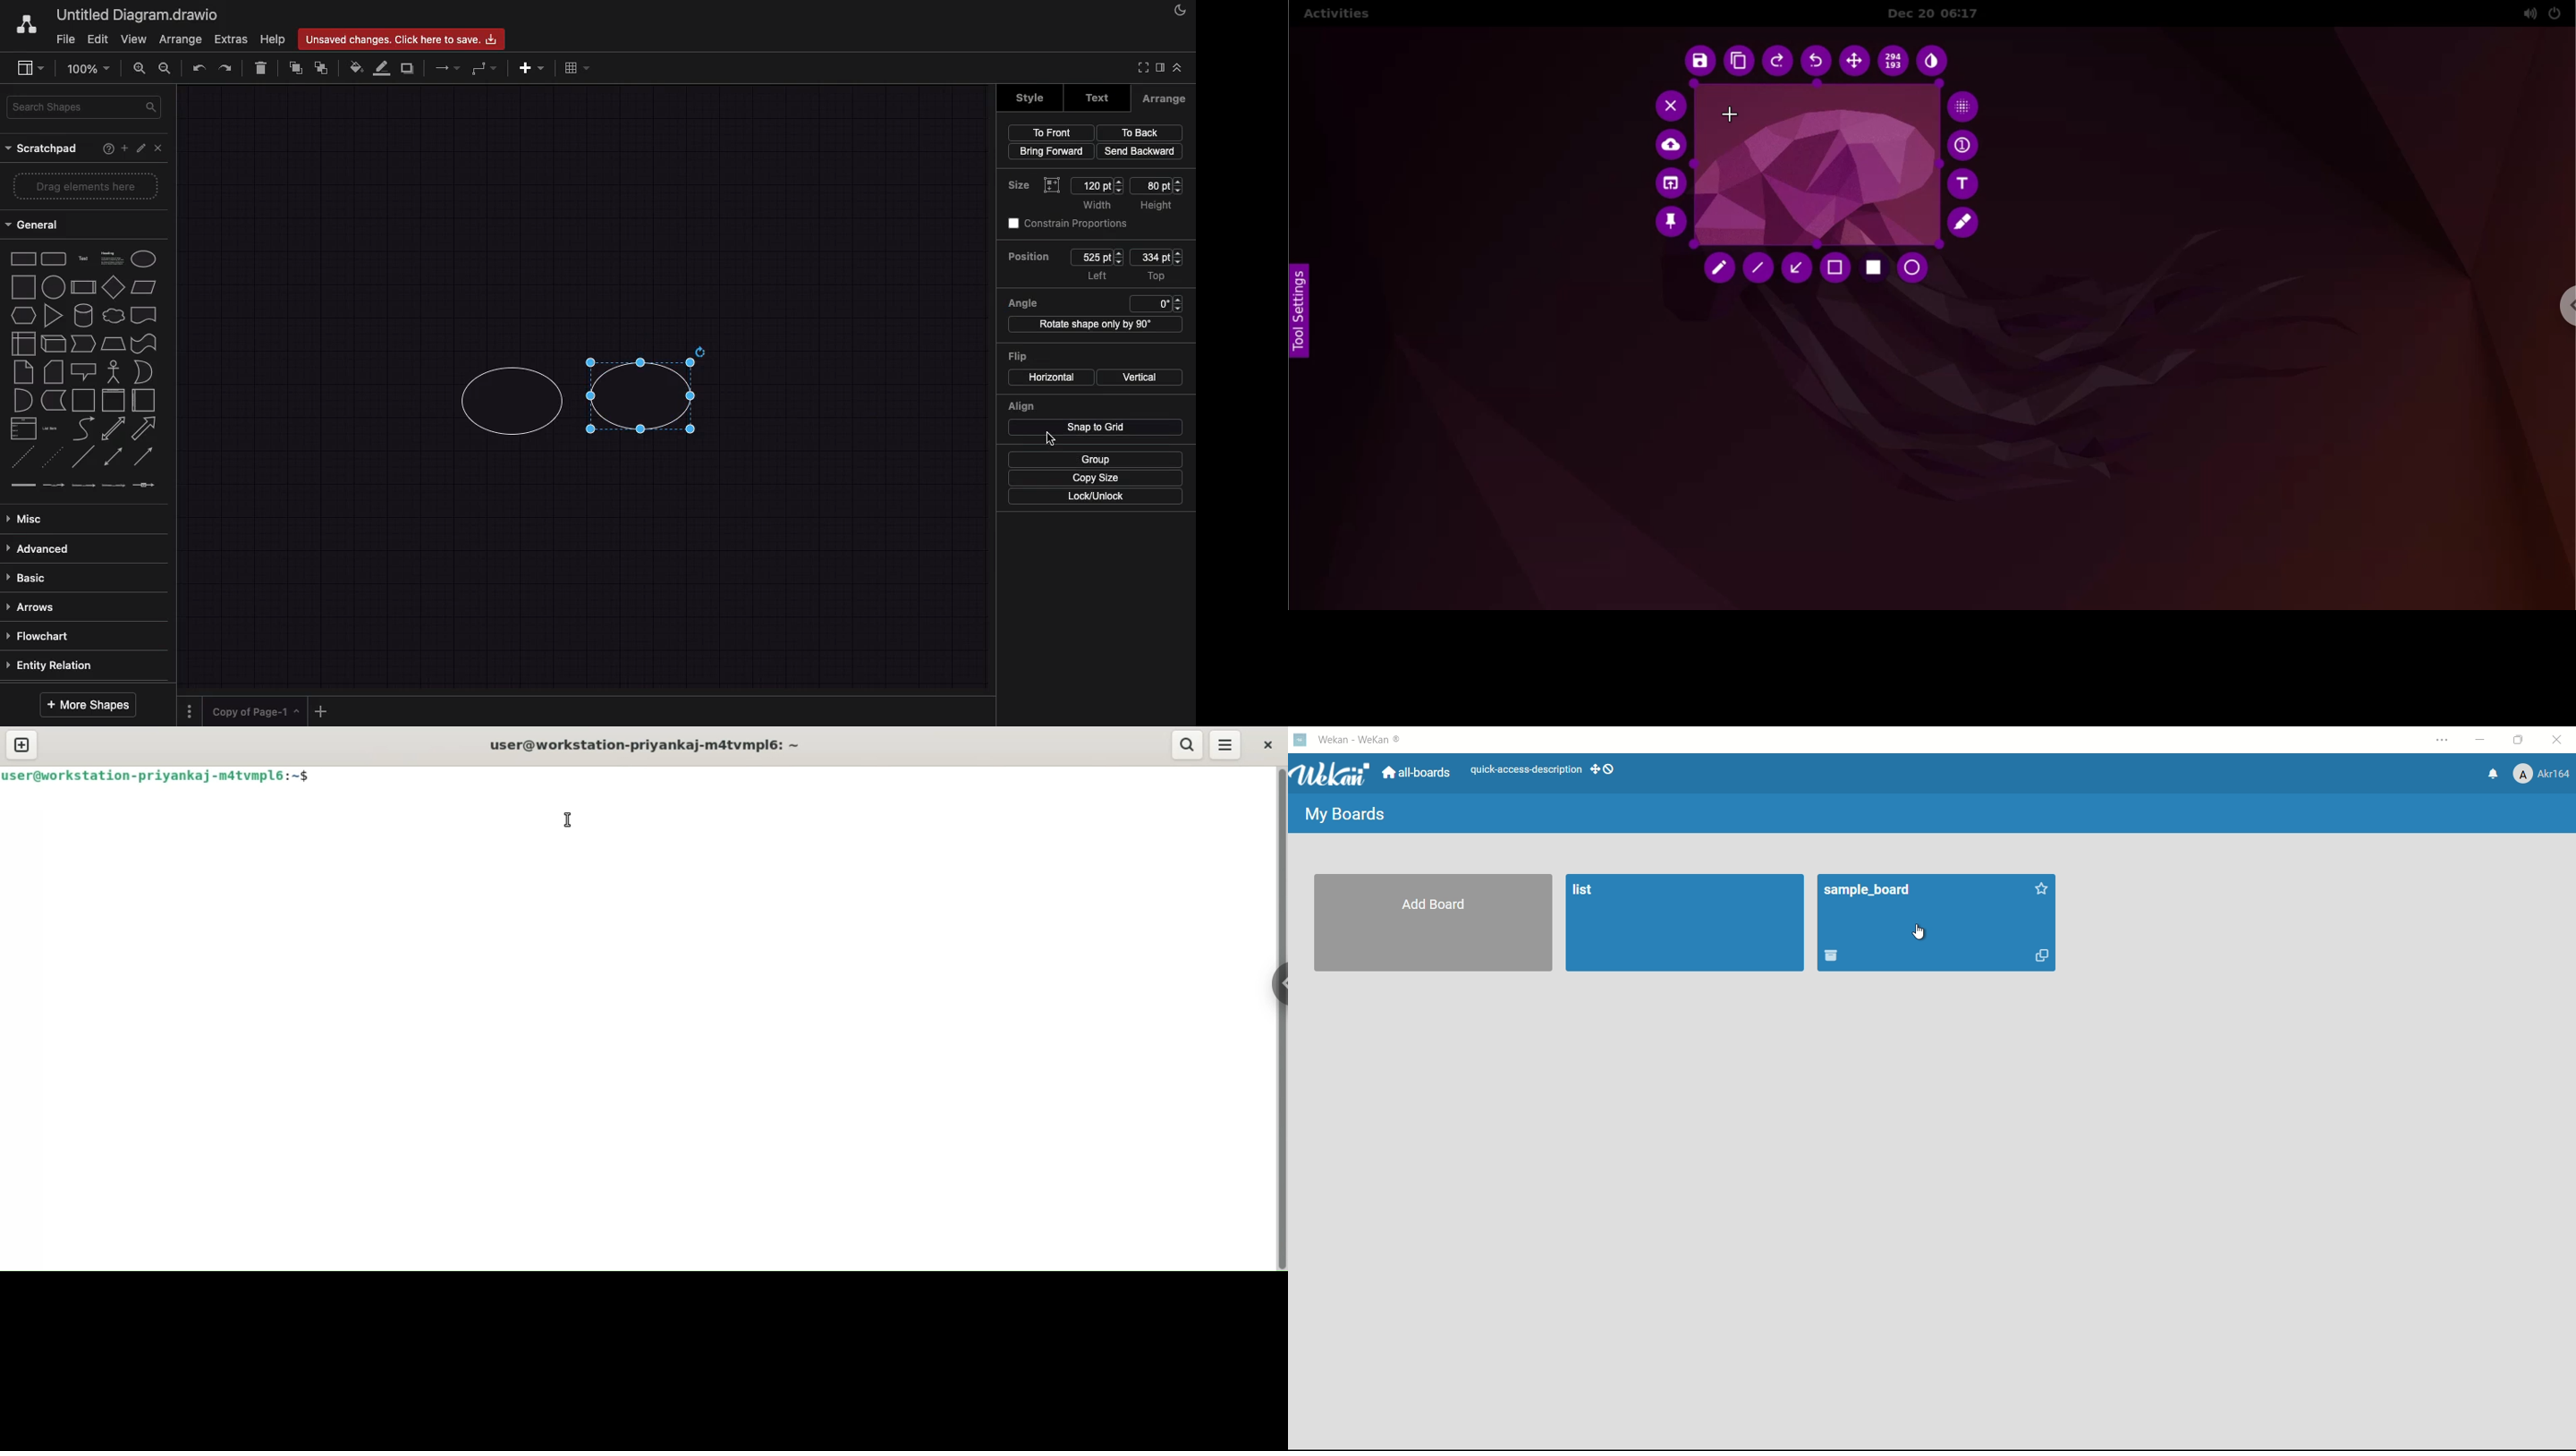 This screenshot has height=1456, width=2576. I want to click on lock\unlock, so click(1096, 496).